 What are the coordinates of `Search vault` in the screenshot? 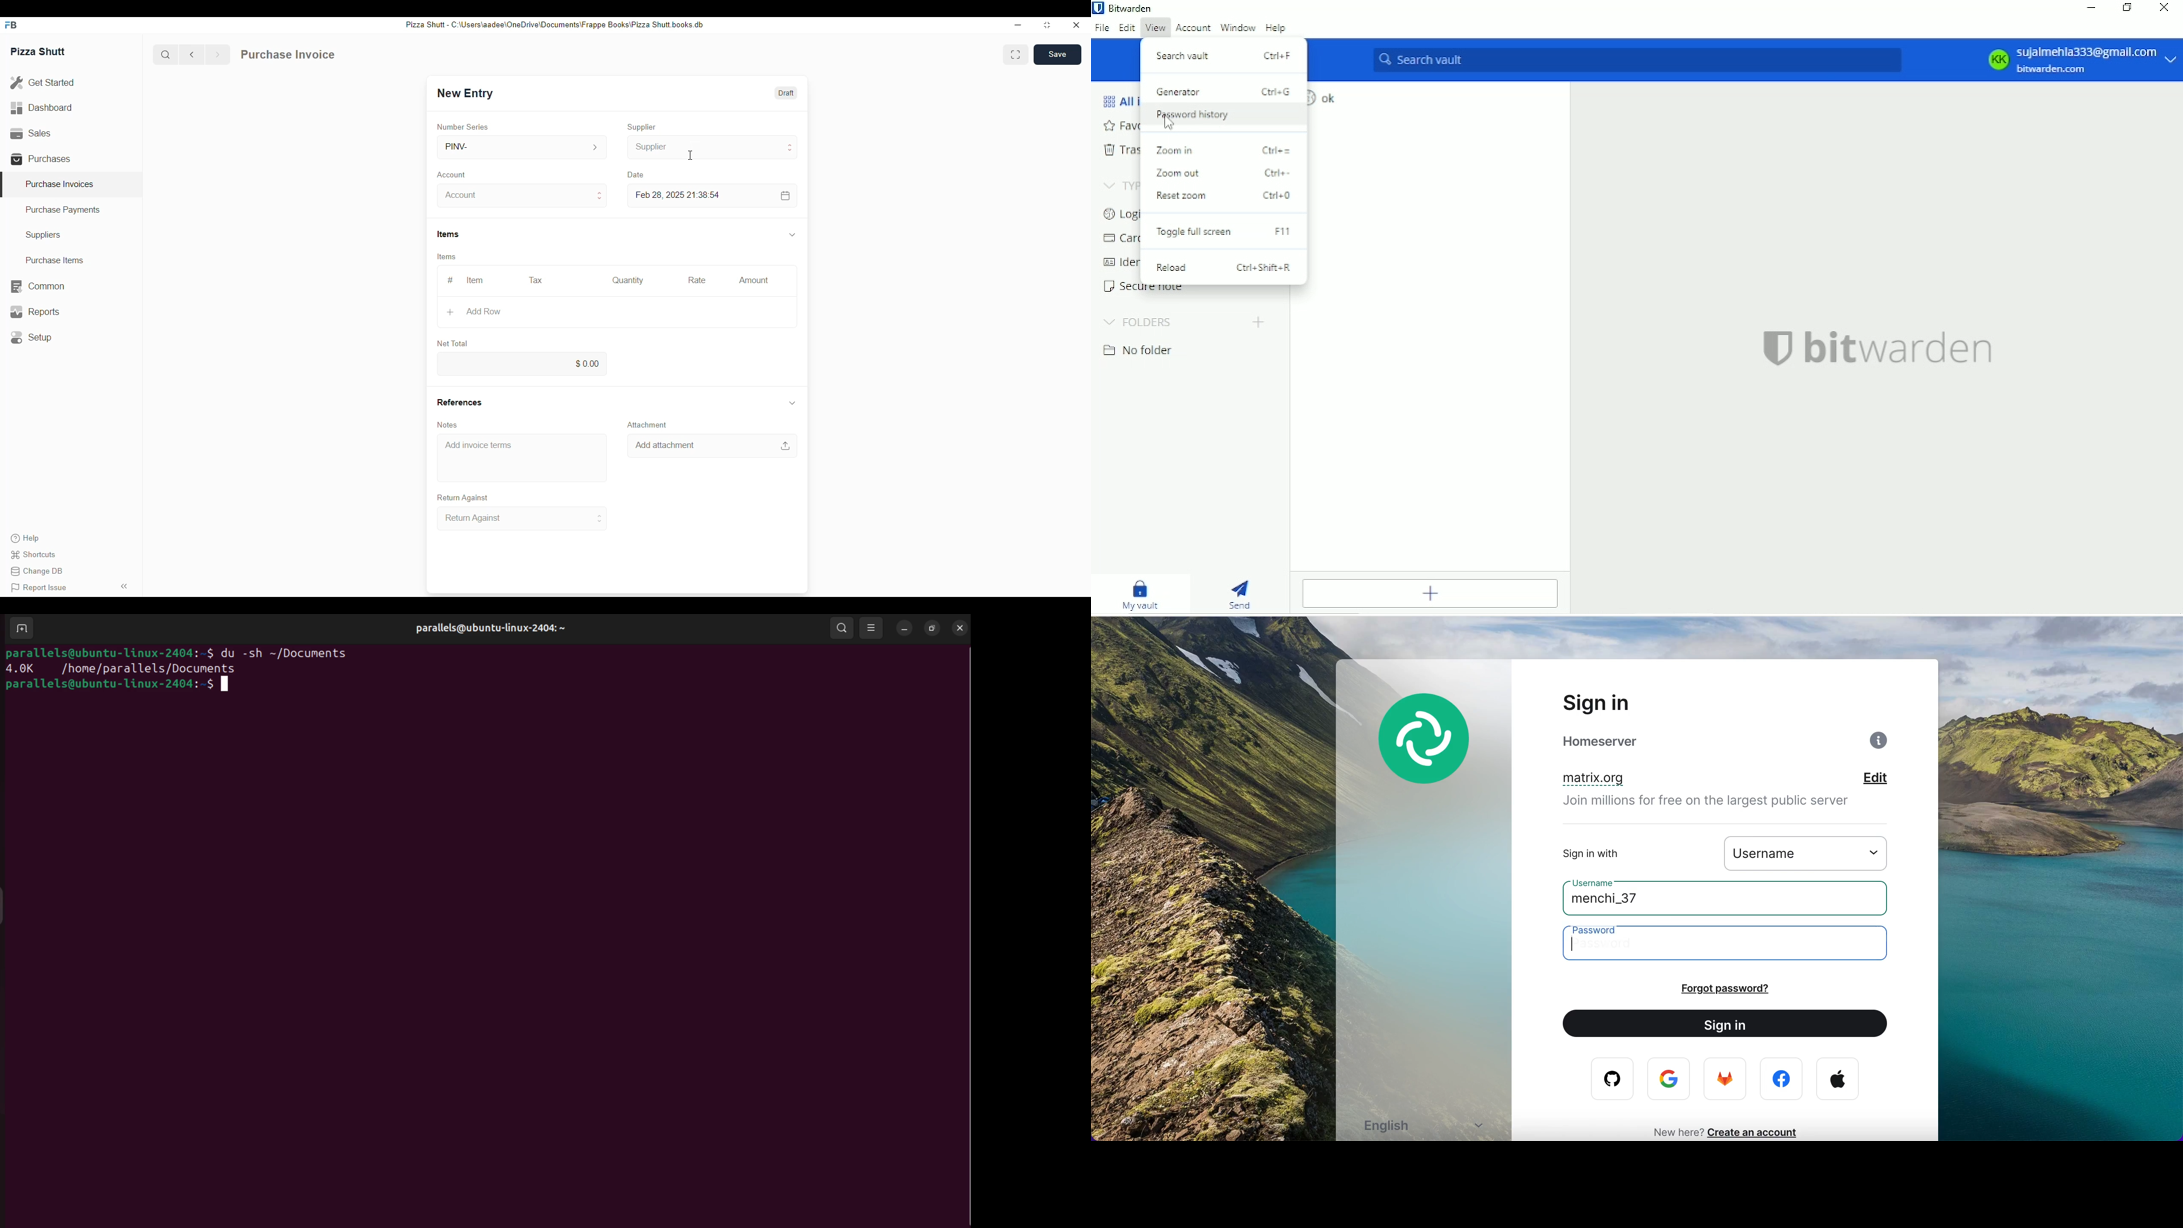 It's located at (1224, 54).